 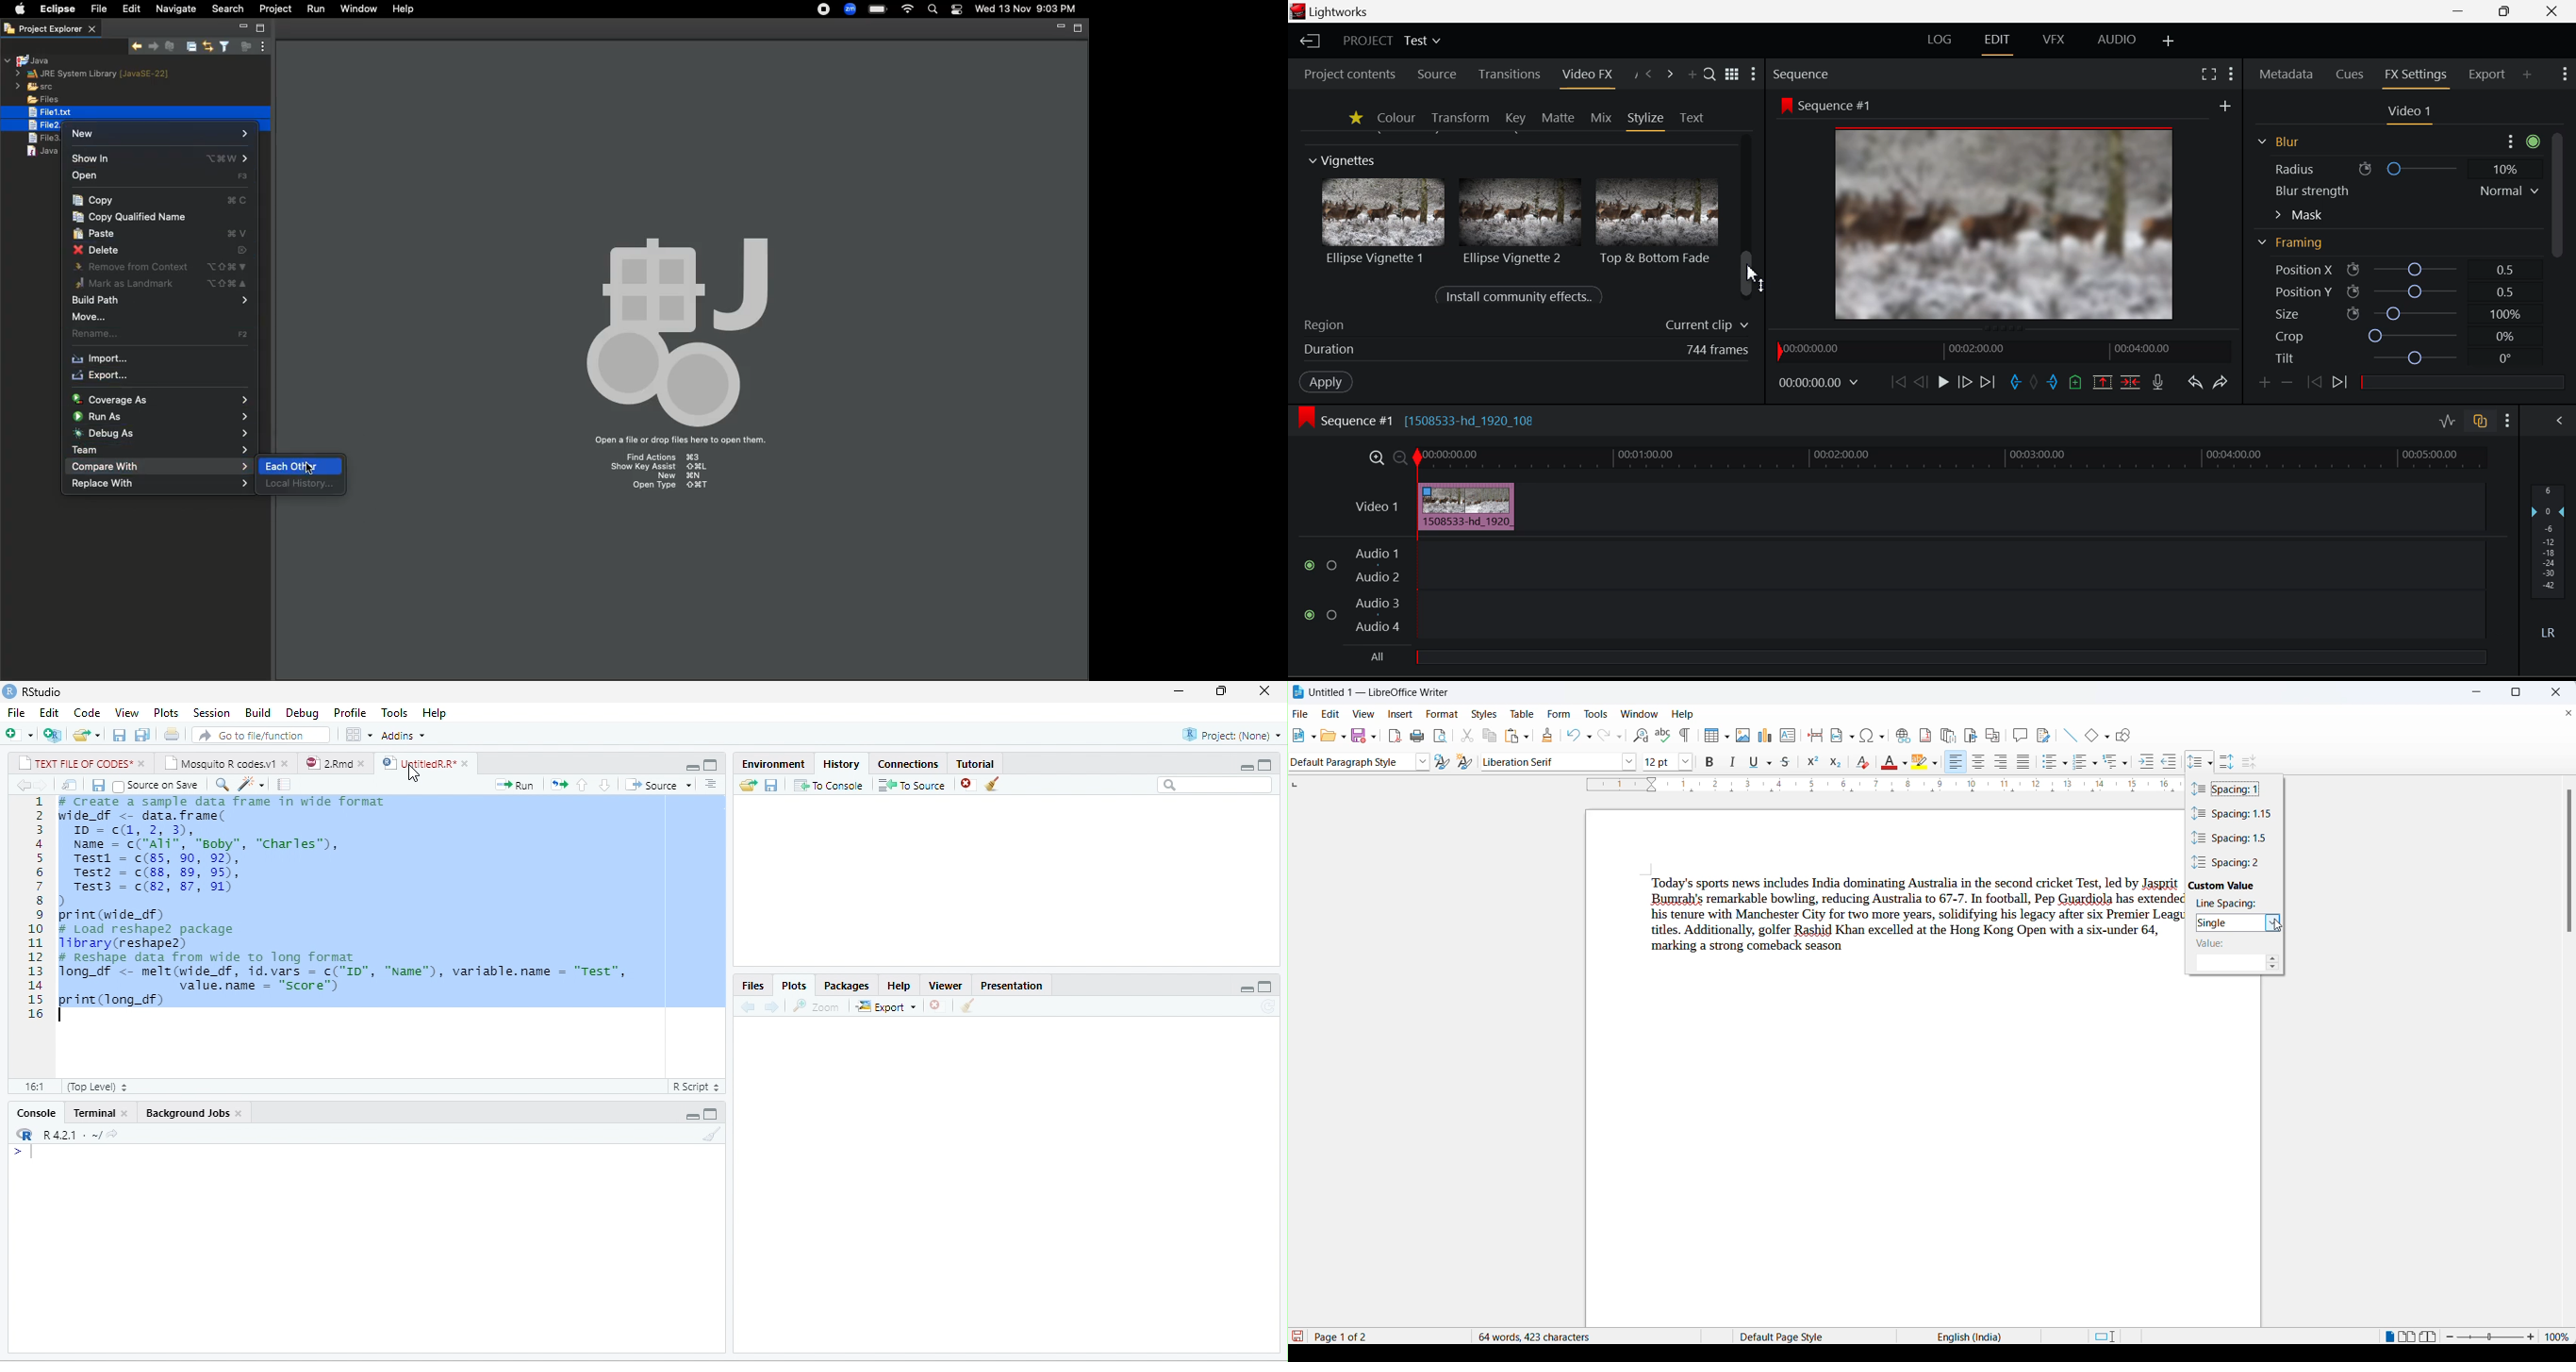 I want to click on Effect Visible in Preview, so click(x=1985, y=209).